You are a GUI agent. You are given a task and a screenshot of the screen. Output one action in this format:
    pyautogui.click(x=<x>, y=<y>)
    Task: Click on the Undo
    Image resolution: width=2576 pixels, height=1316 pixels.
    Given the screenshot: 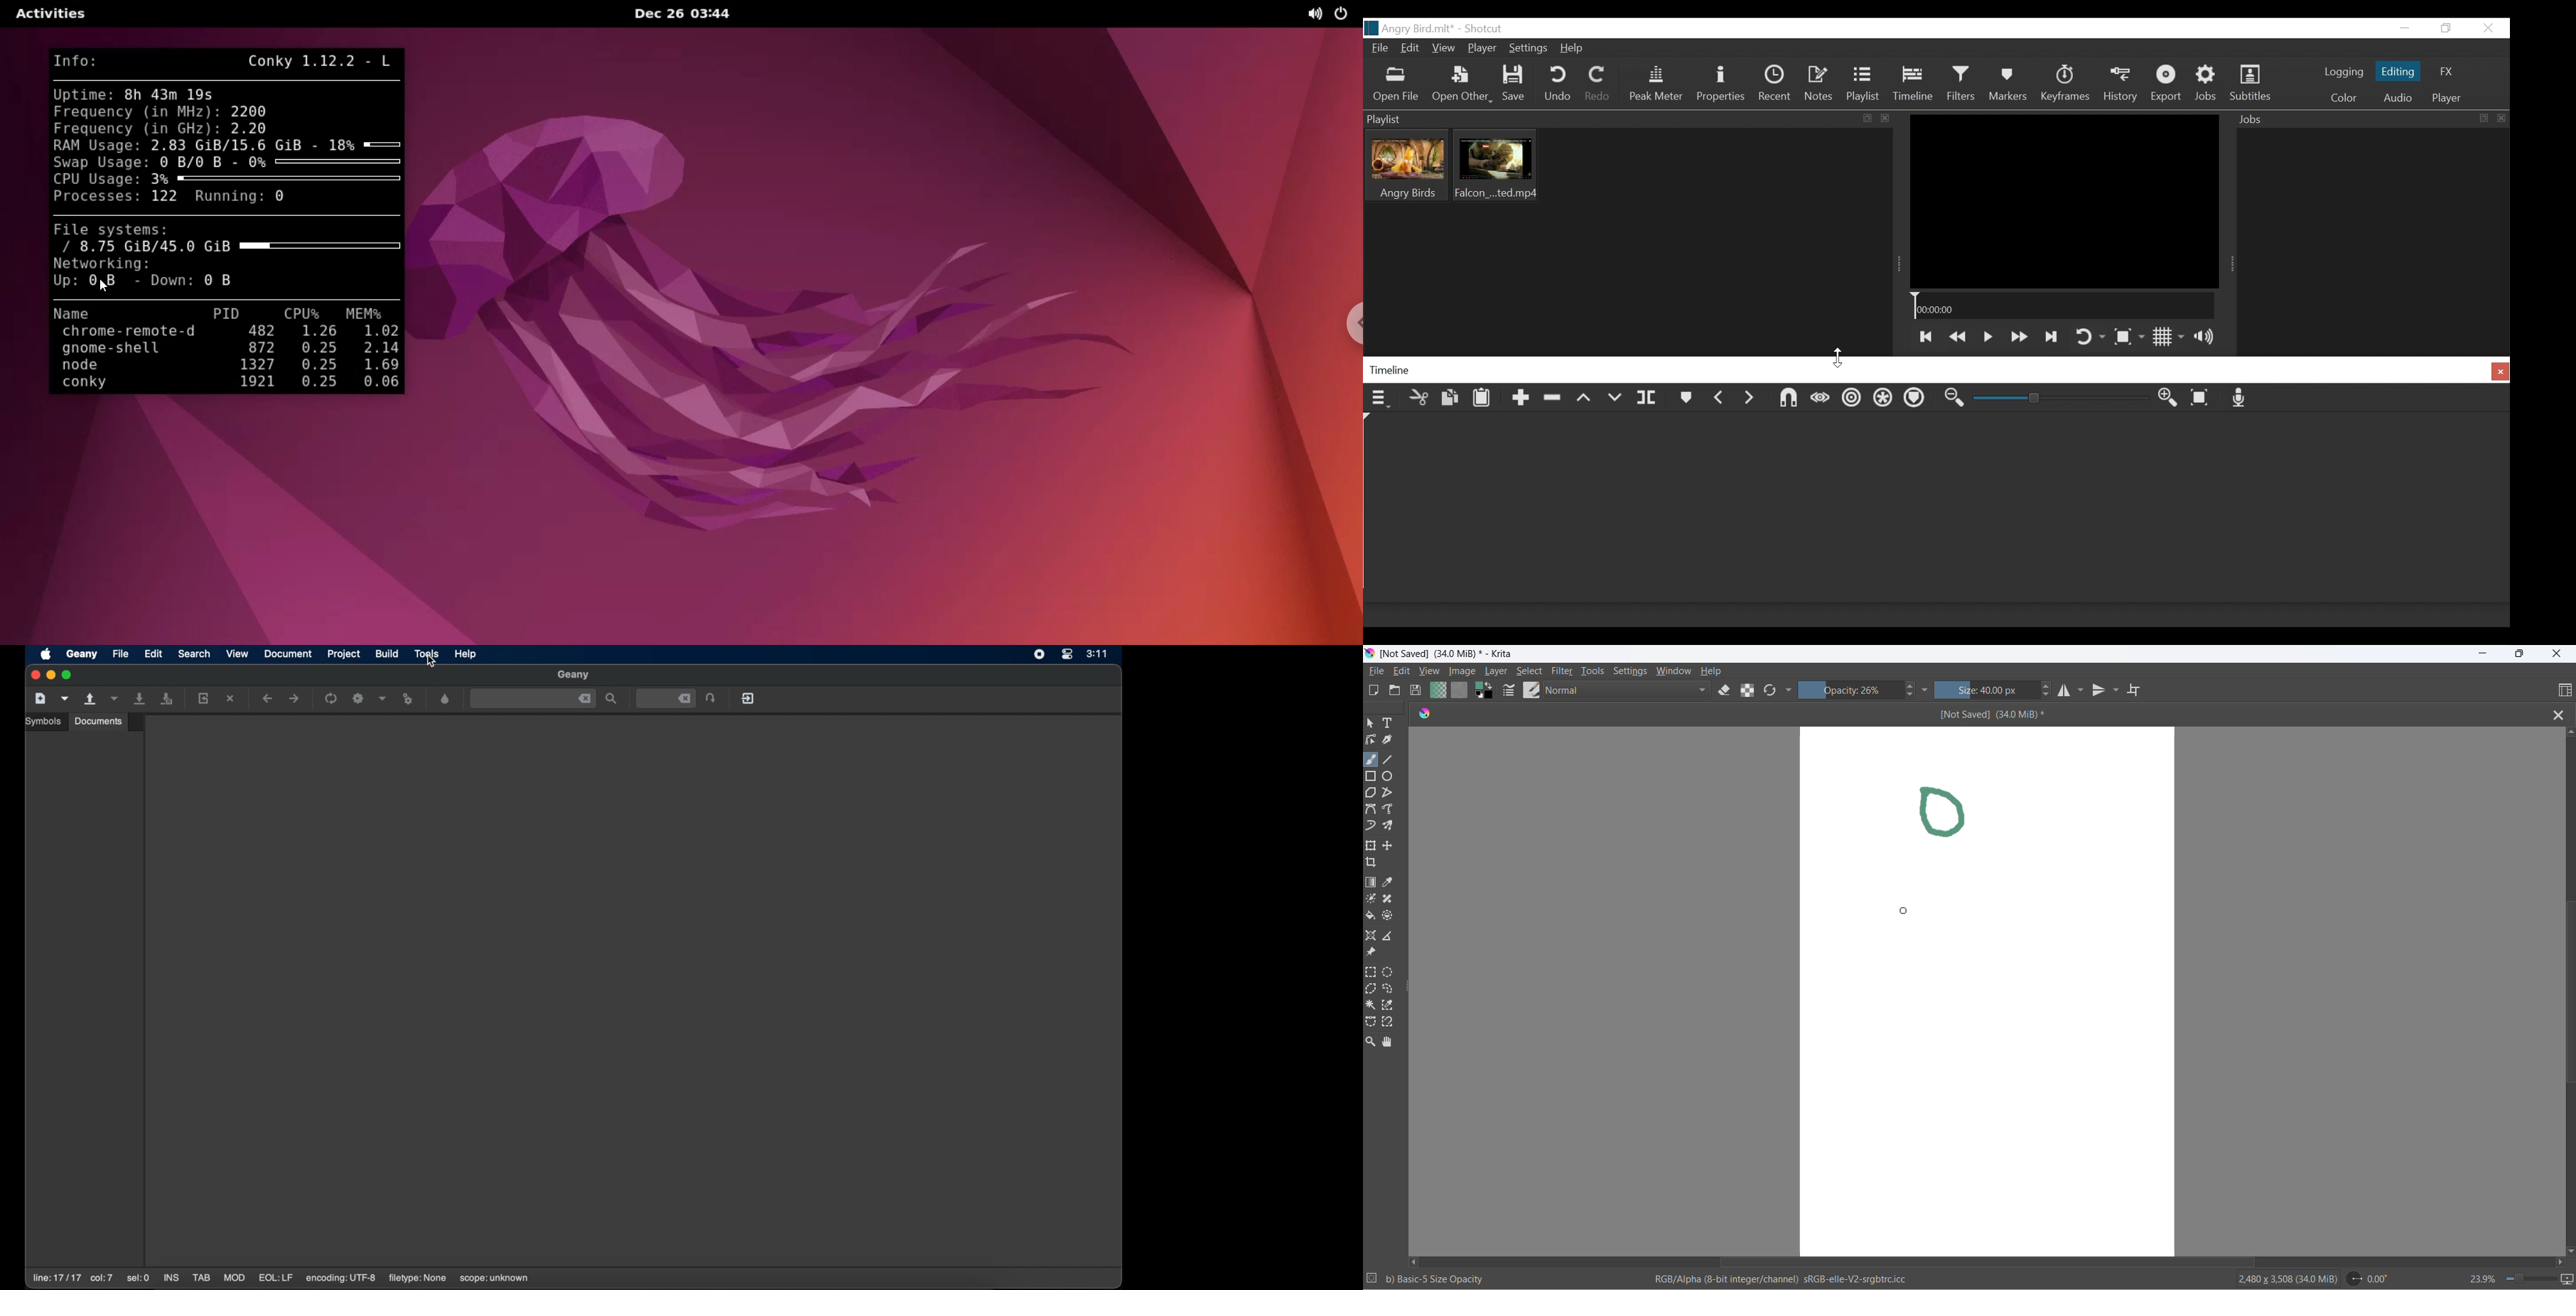 What is the action you would take?
    pyautogui.click(x=1558, y=85)
    